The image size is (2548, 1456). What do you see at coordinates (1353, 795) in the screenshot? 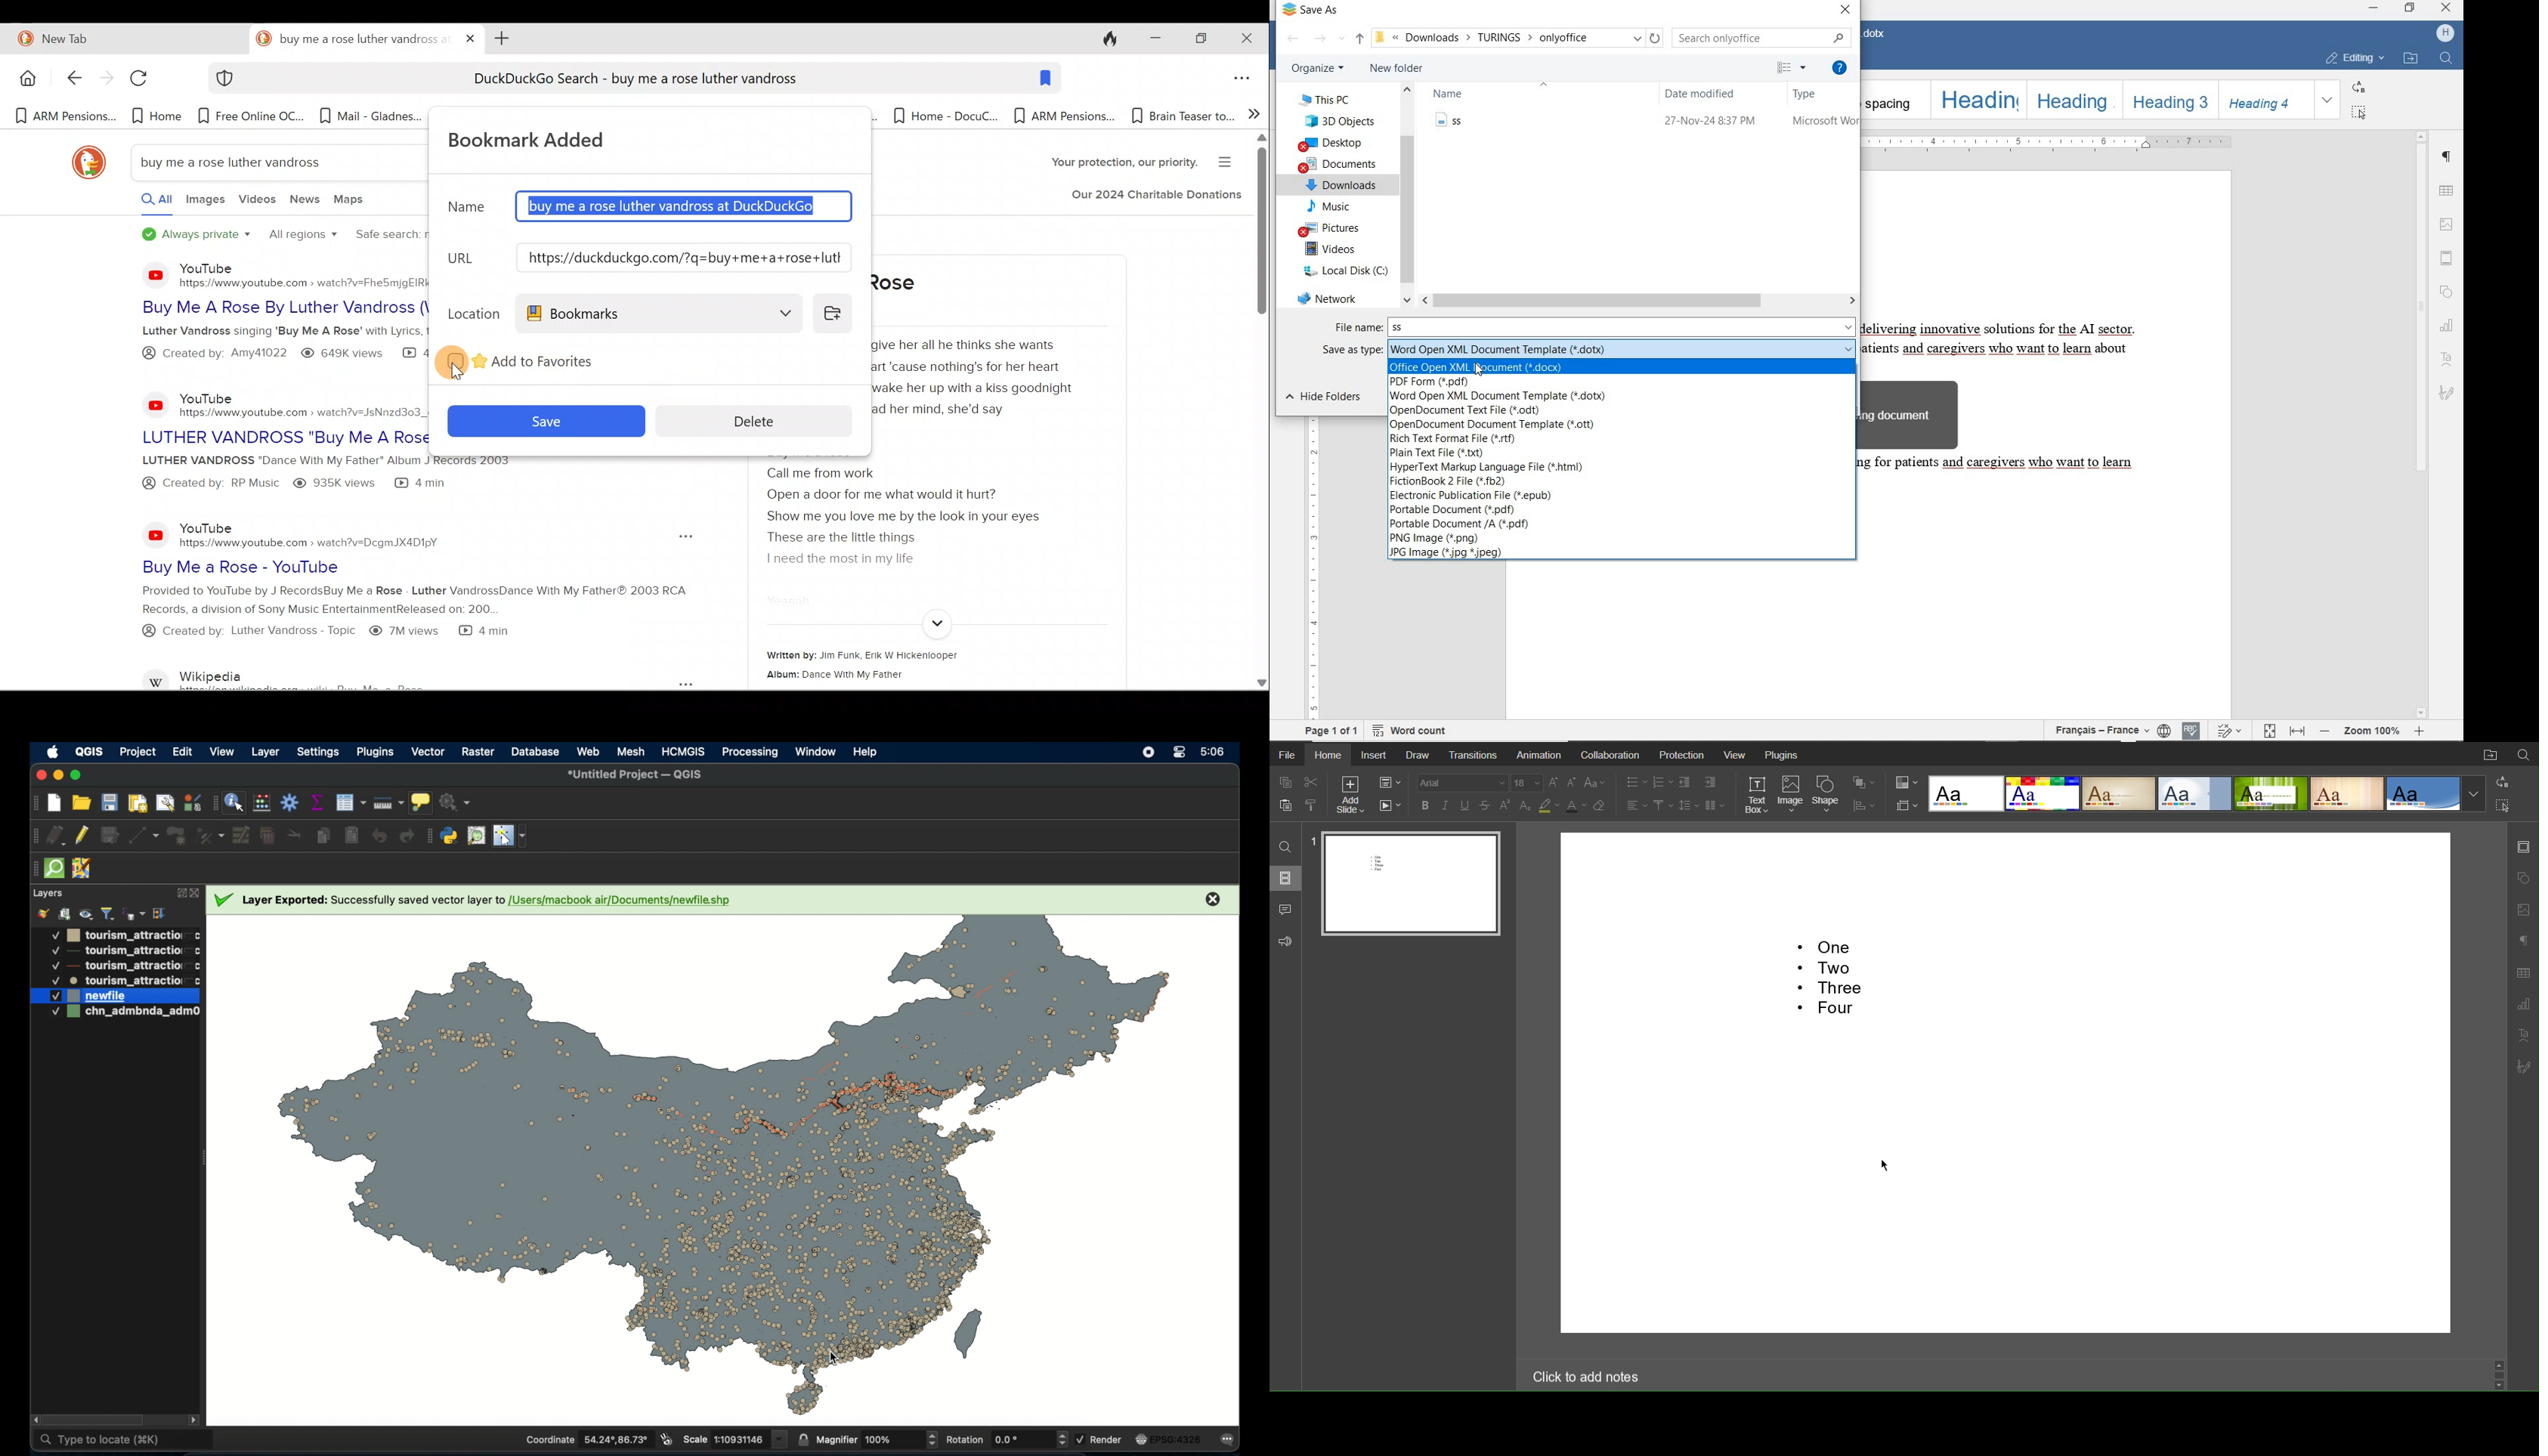
I see `Add Slide` at bounding box center [1353, 795].